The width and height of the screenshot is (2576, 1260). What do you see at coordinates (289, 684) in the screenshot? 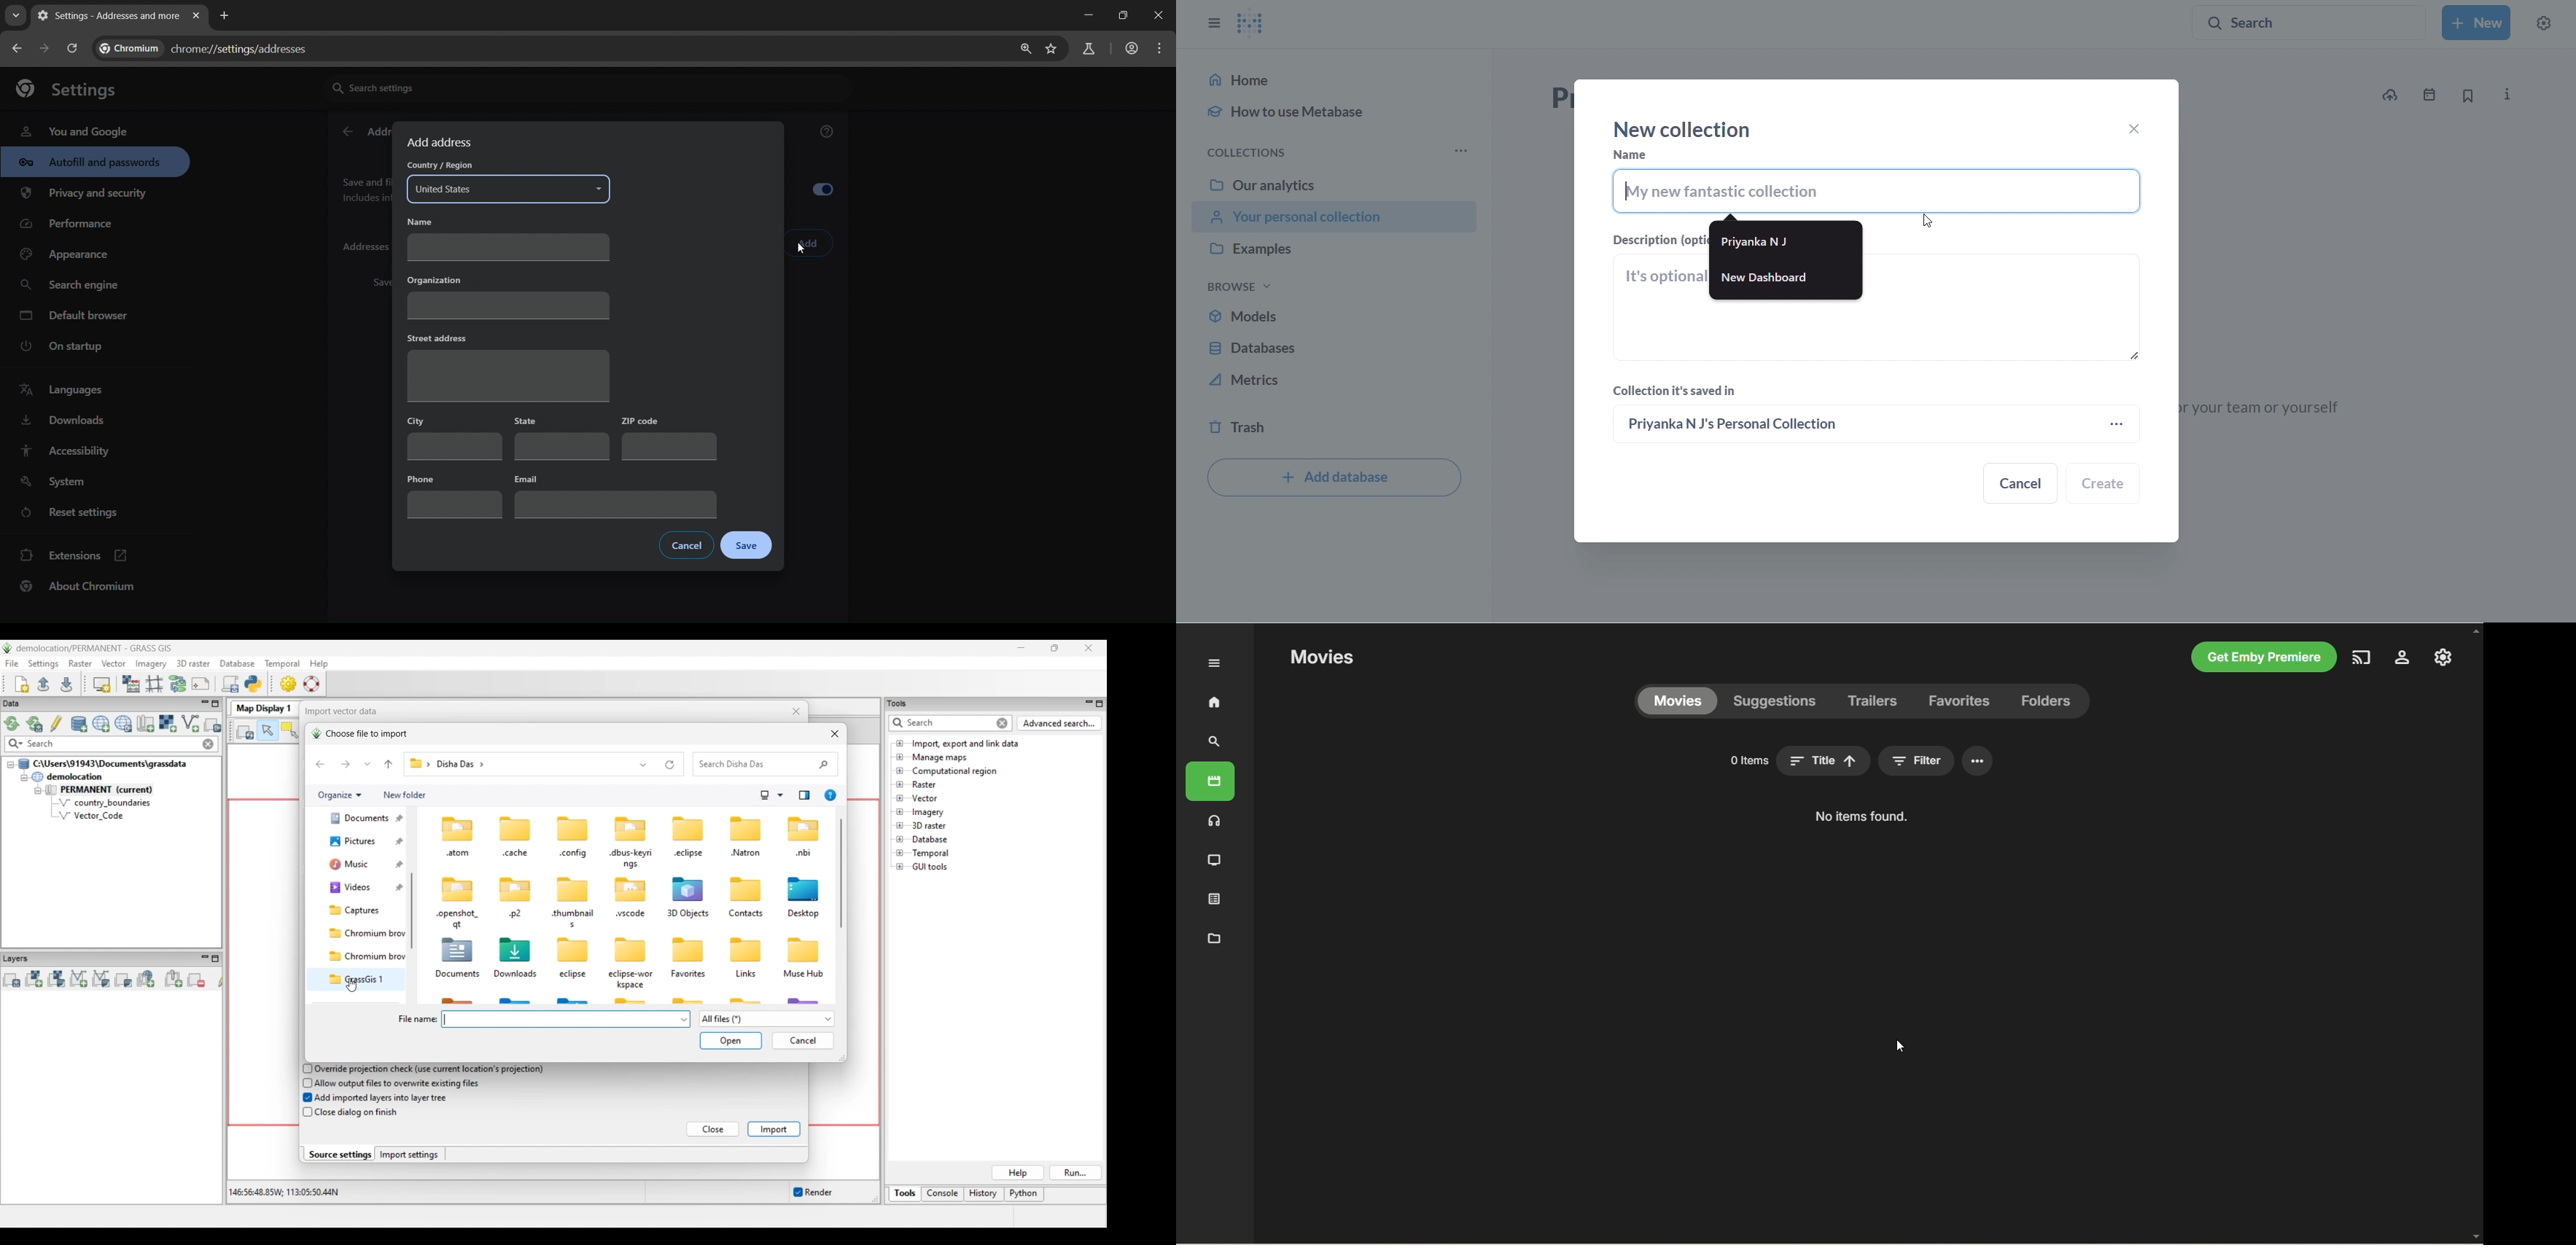
I see `GUI settings` at bounding box center [289, 684].